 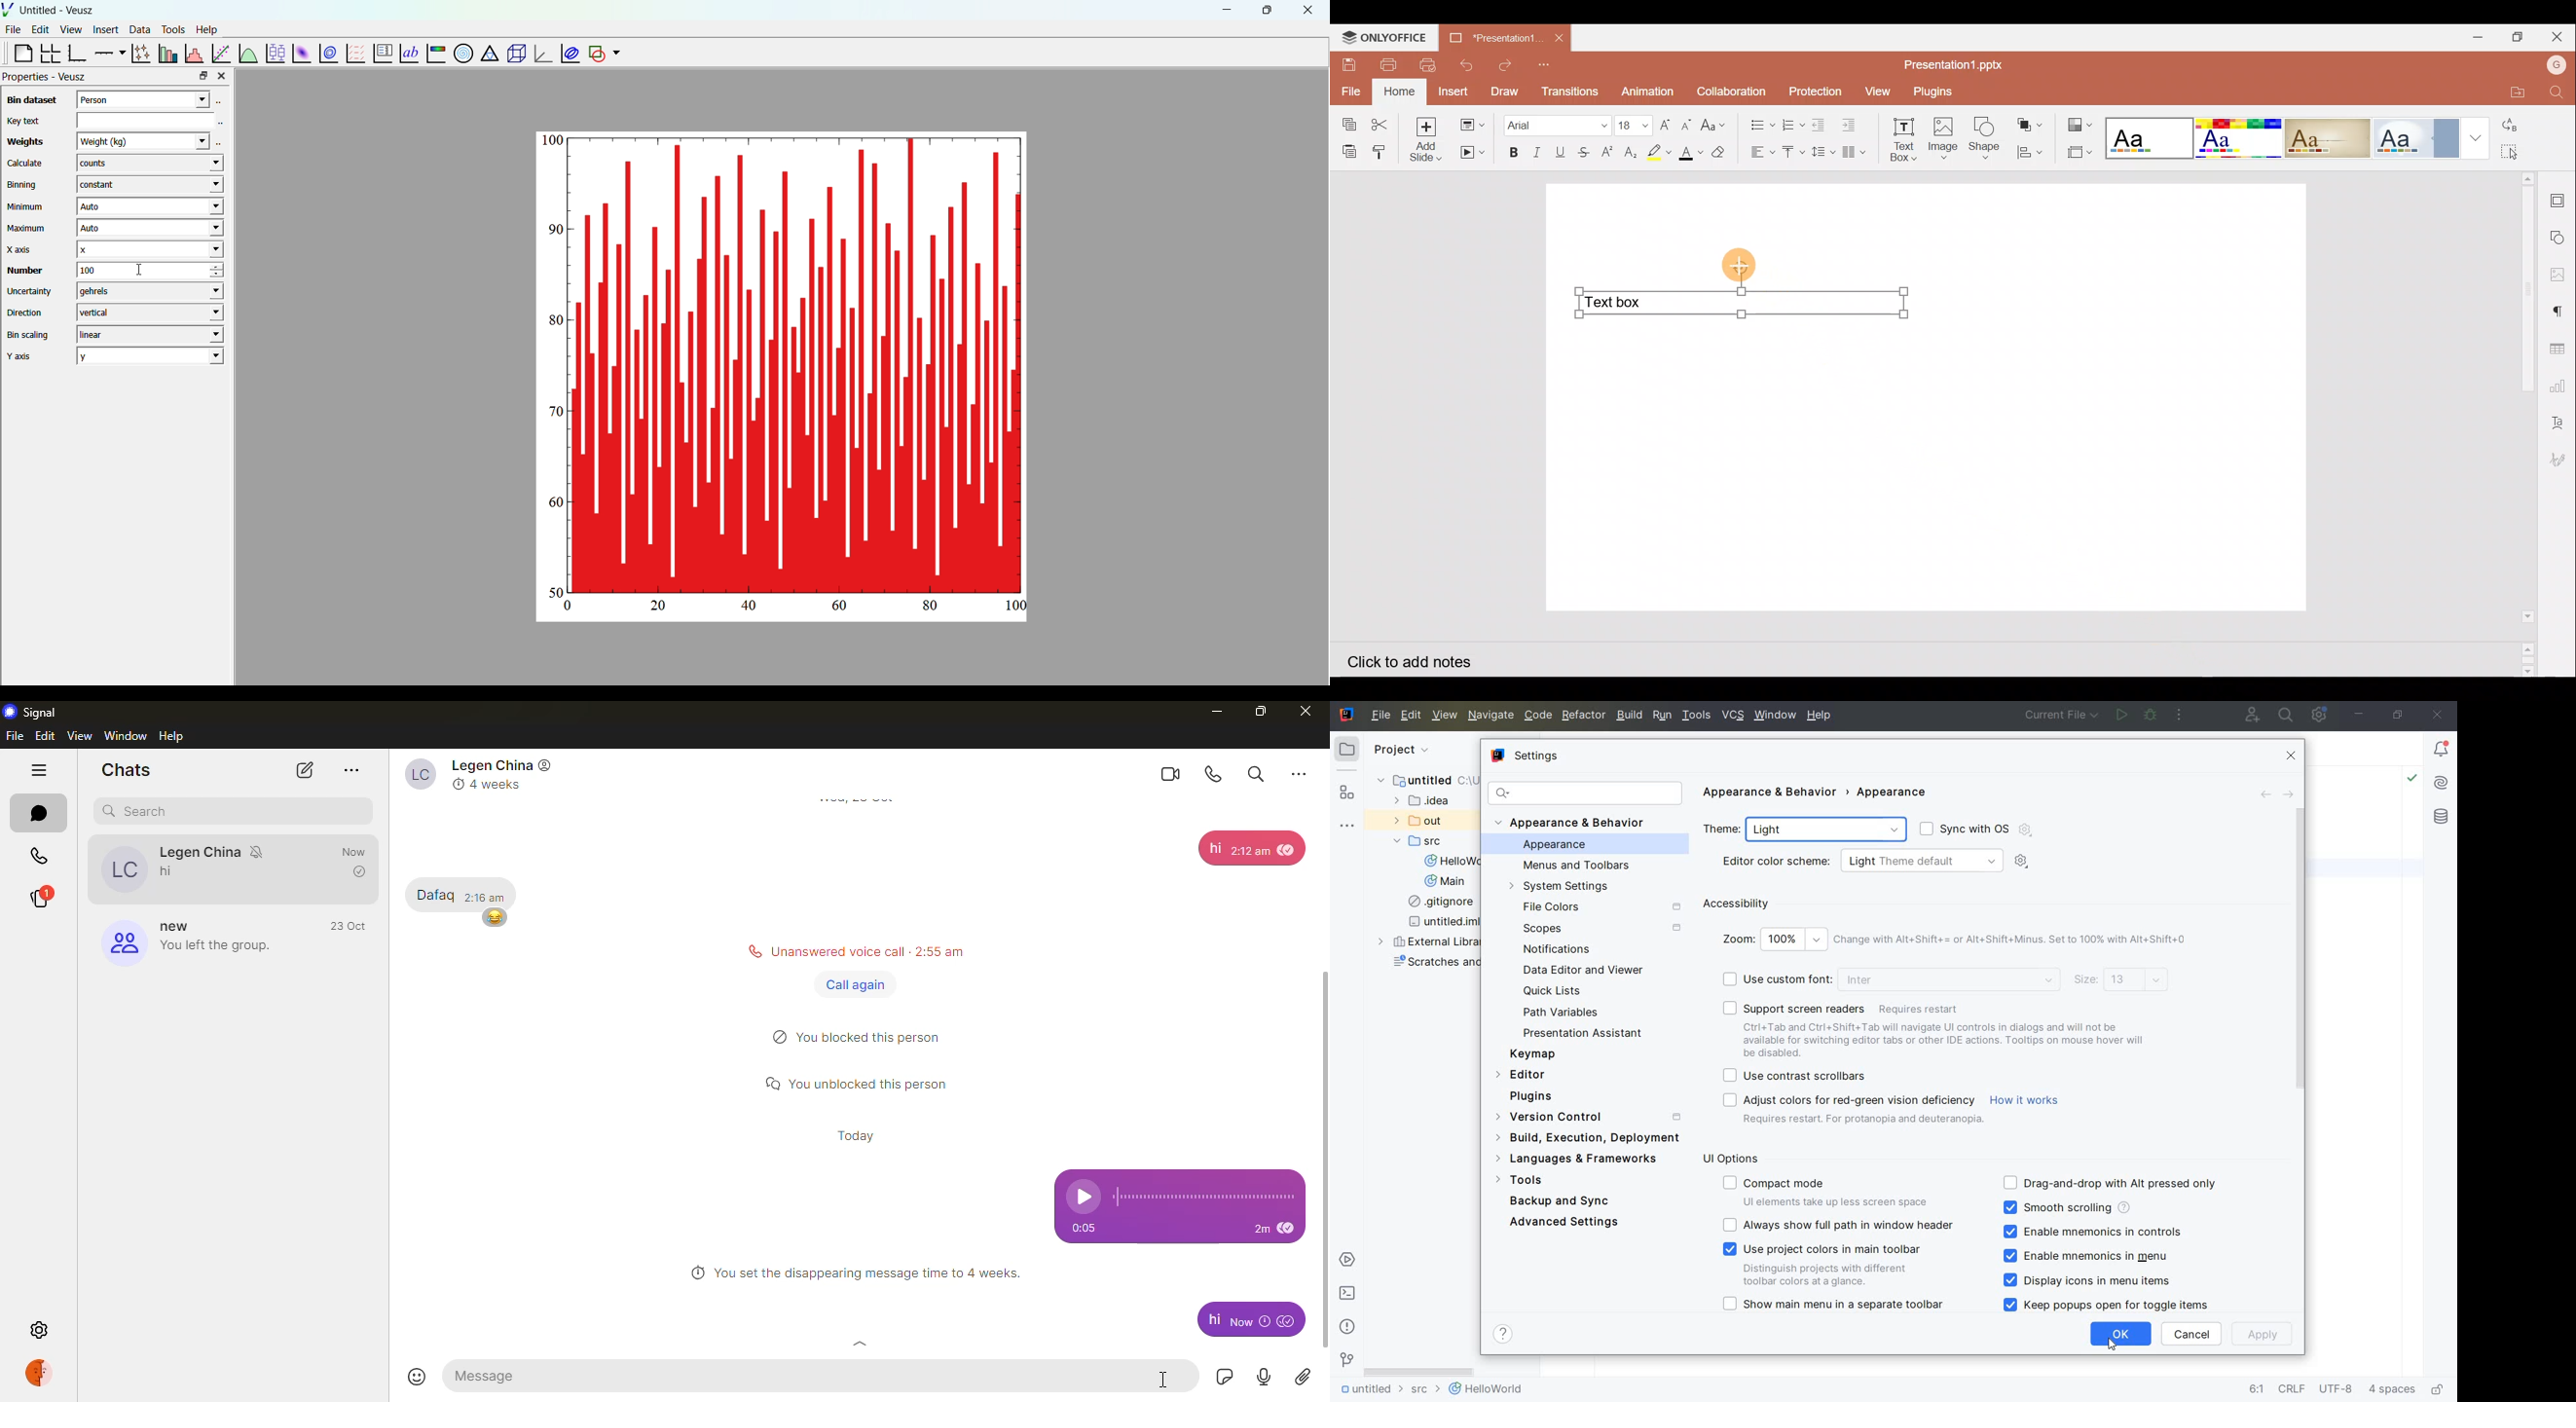 What do you see at coordinates (1221, 1377) in the screenshot?
I see `sticker` at bounding box center [1221, 1377].